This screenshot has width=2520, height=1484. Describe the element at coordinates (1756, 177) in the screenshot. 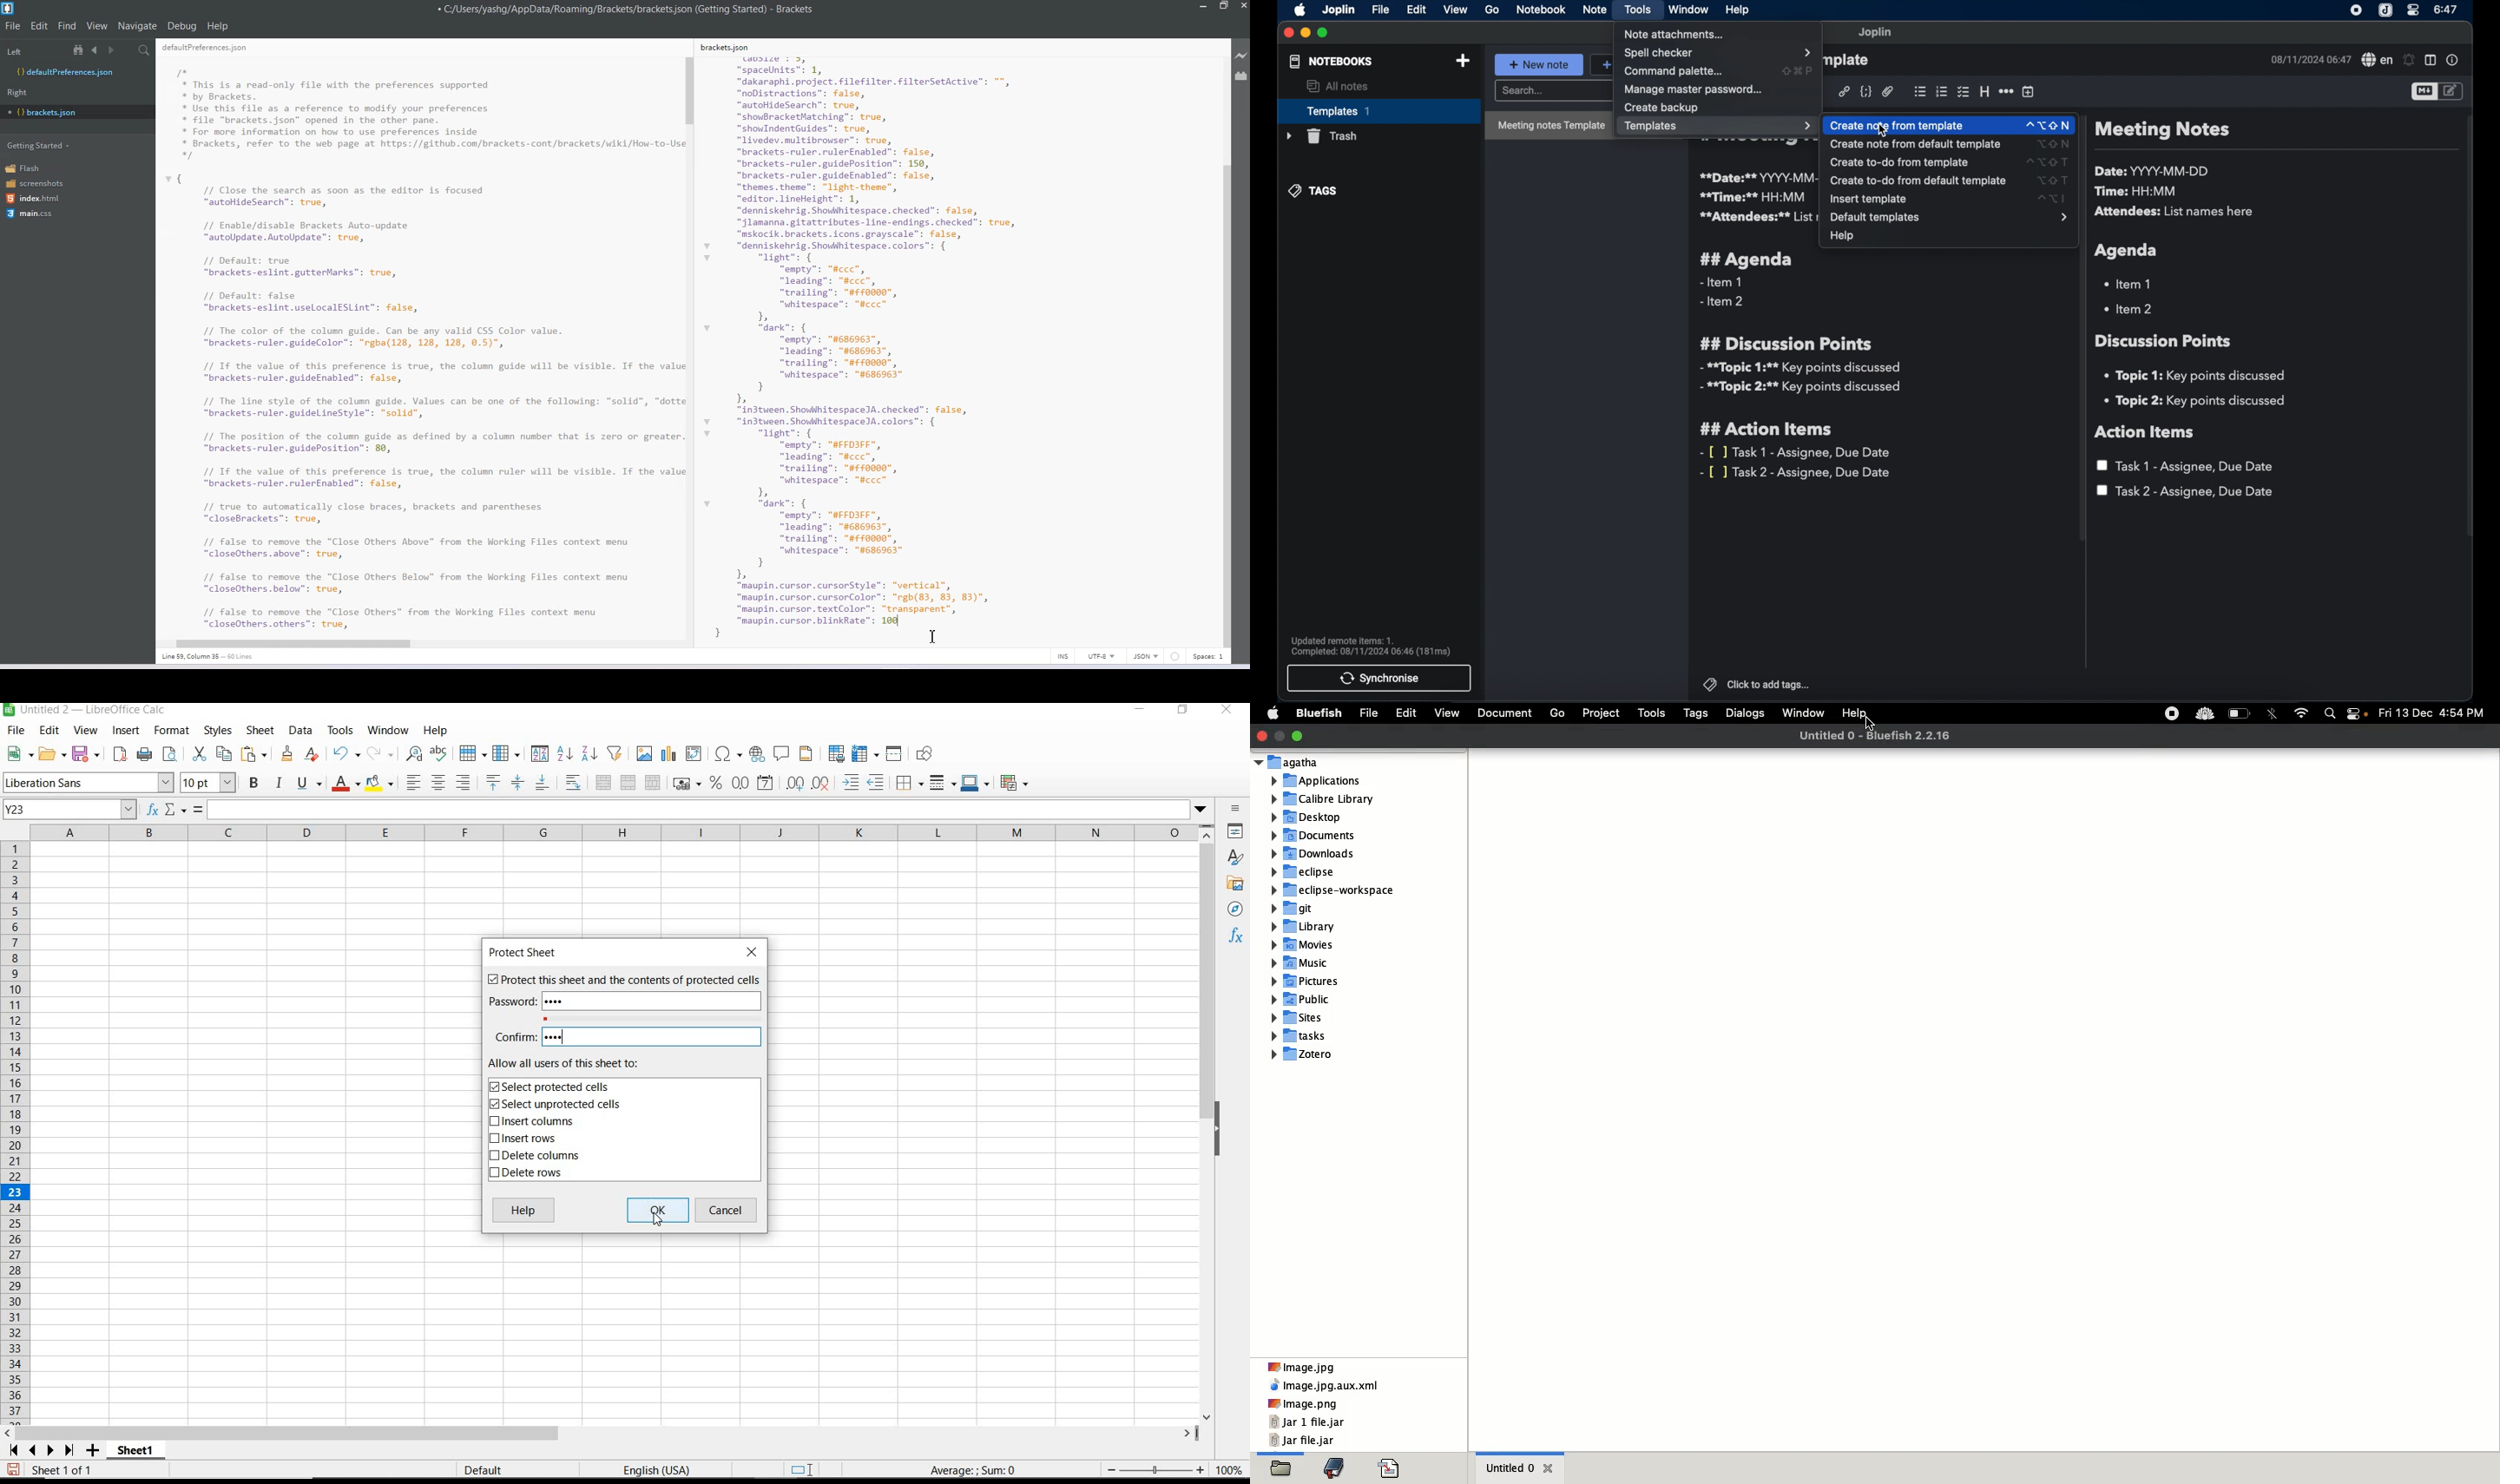

I see `**date:** YYYY-MM-` at that location.